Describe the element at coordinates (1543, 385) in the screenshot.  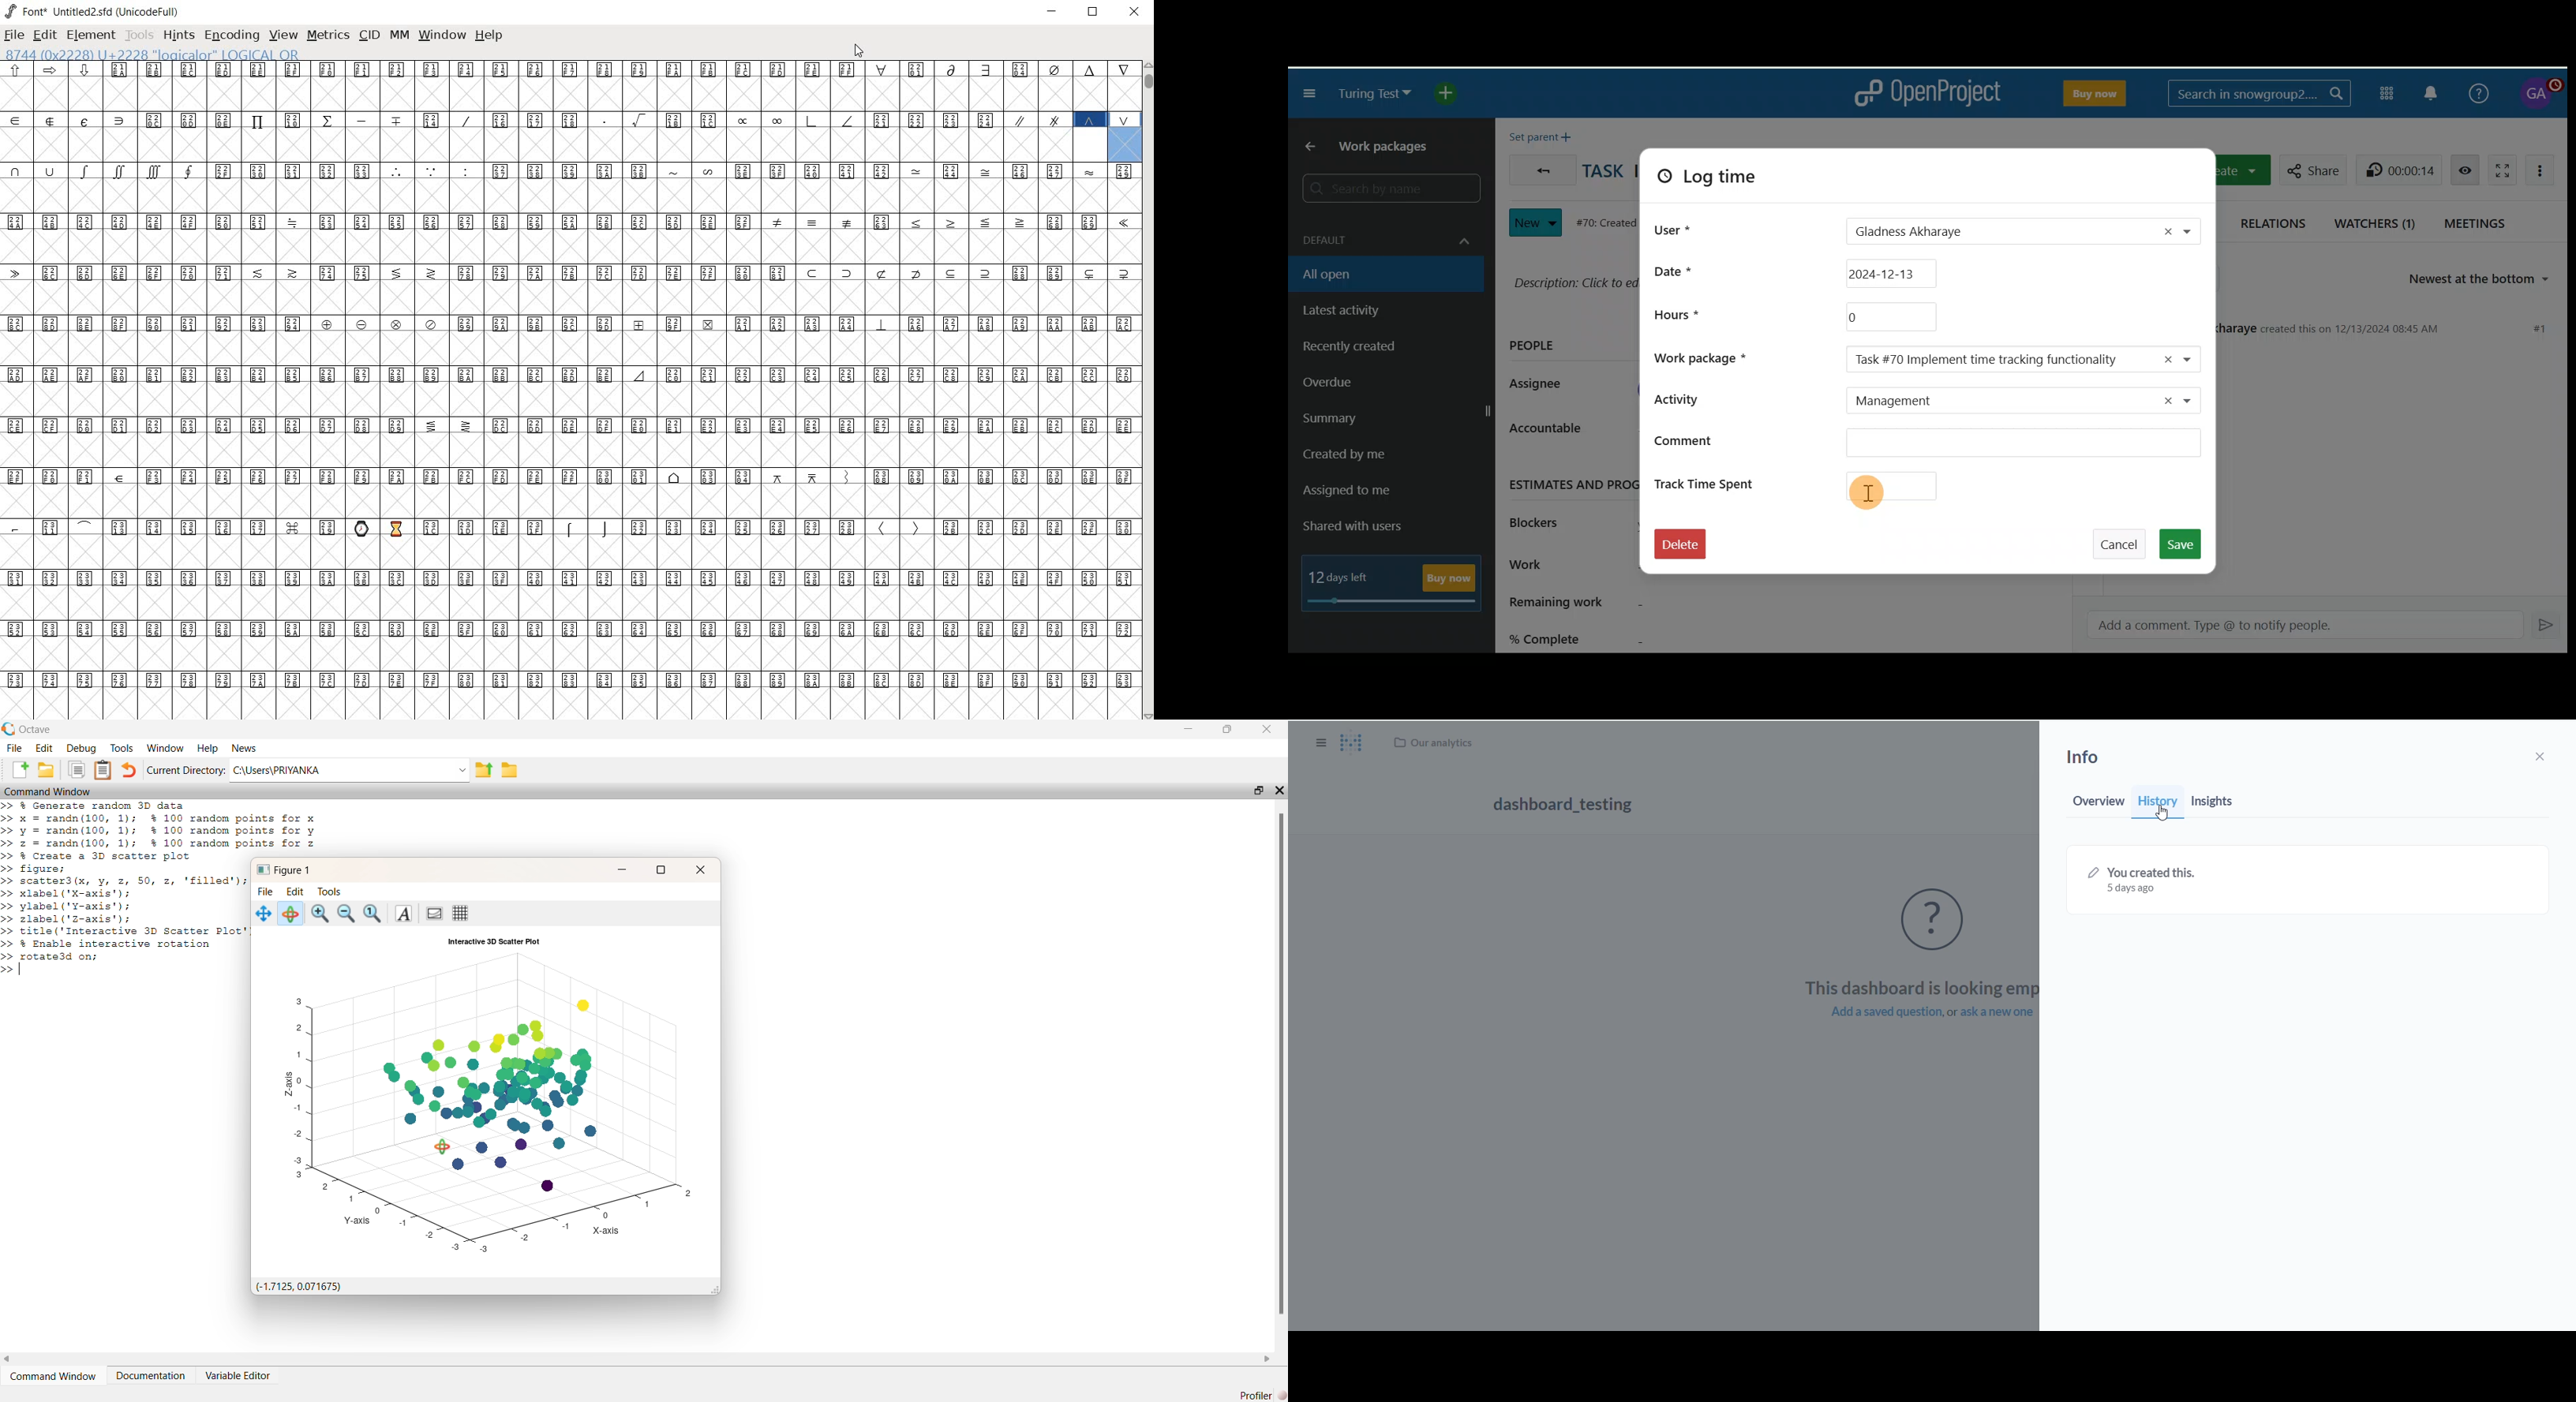
I see `Assignee` at that location.